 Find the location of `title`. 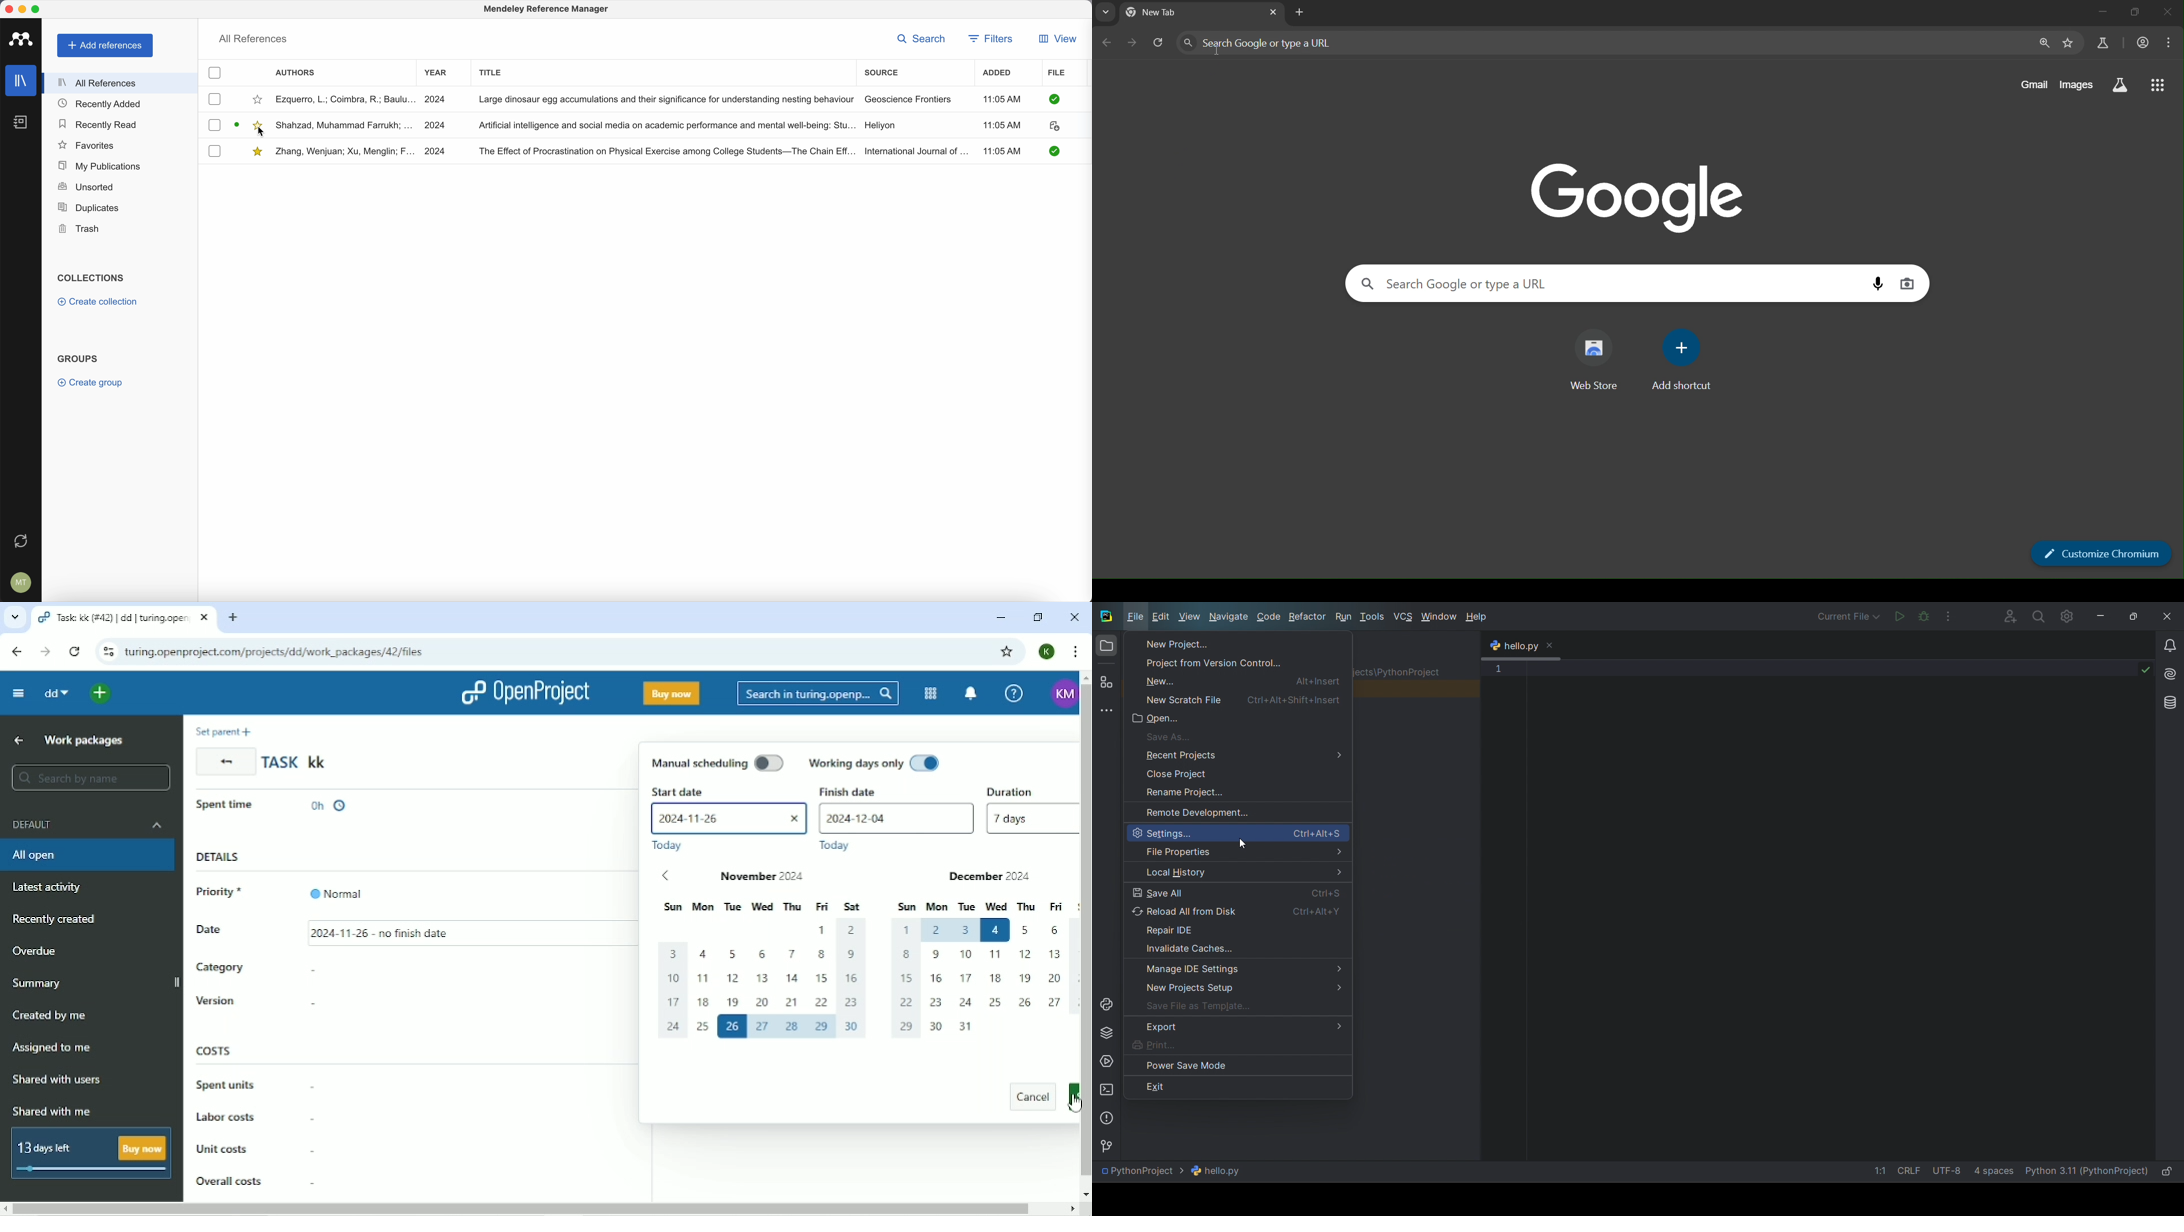

title is located at coordinates (492, 71).